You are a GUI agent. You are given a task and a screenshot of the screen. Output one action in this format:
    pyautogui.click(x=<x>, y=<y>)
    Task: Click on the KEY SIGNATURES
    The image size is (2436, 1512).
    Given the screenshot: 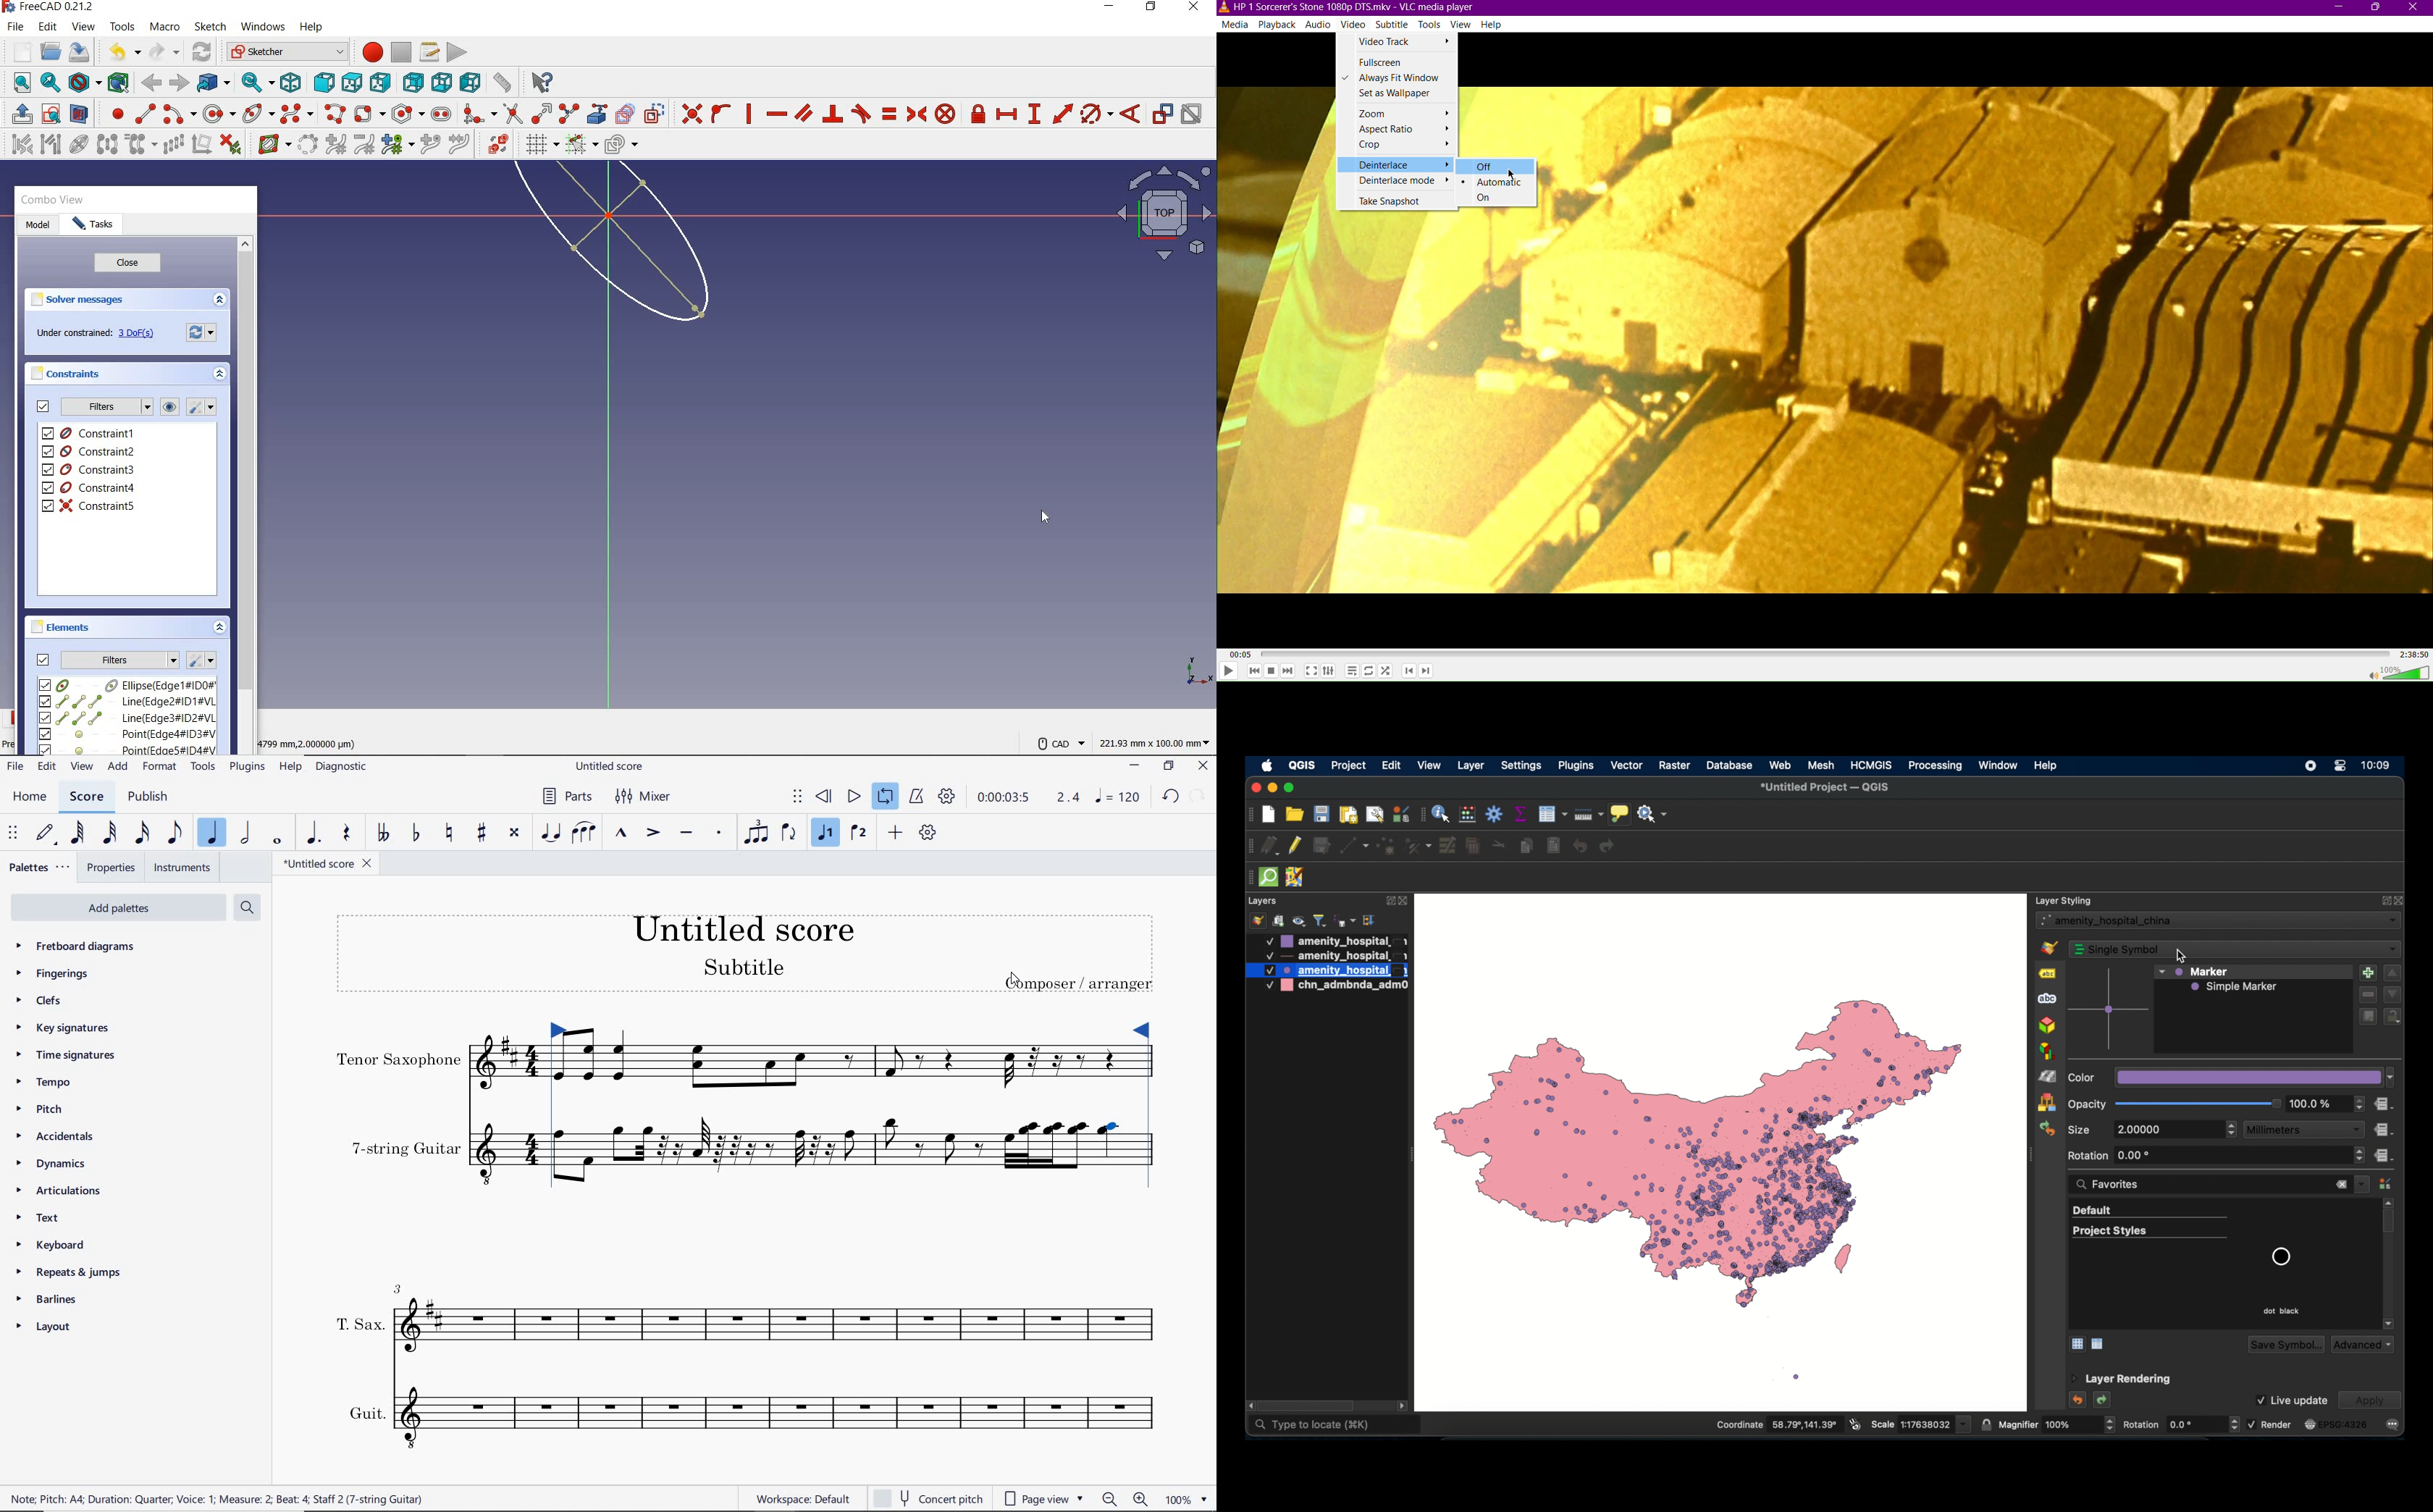 What is the action you would take?
    pyautogui.click(x=63, y=1028)
    